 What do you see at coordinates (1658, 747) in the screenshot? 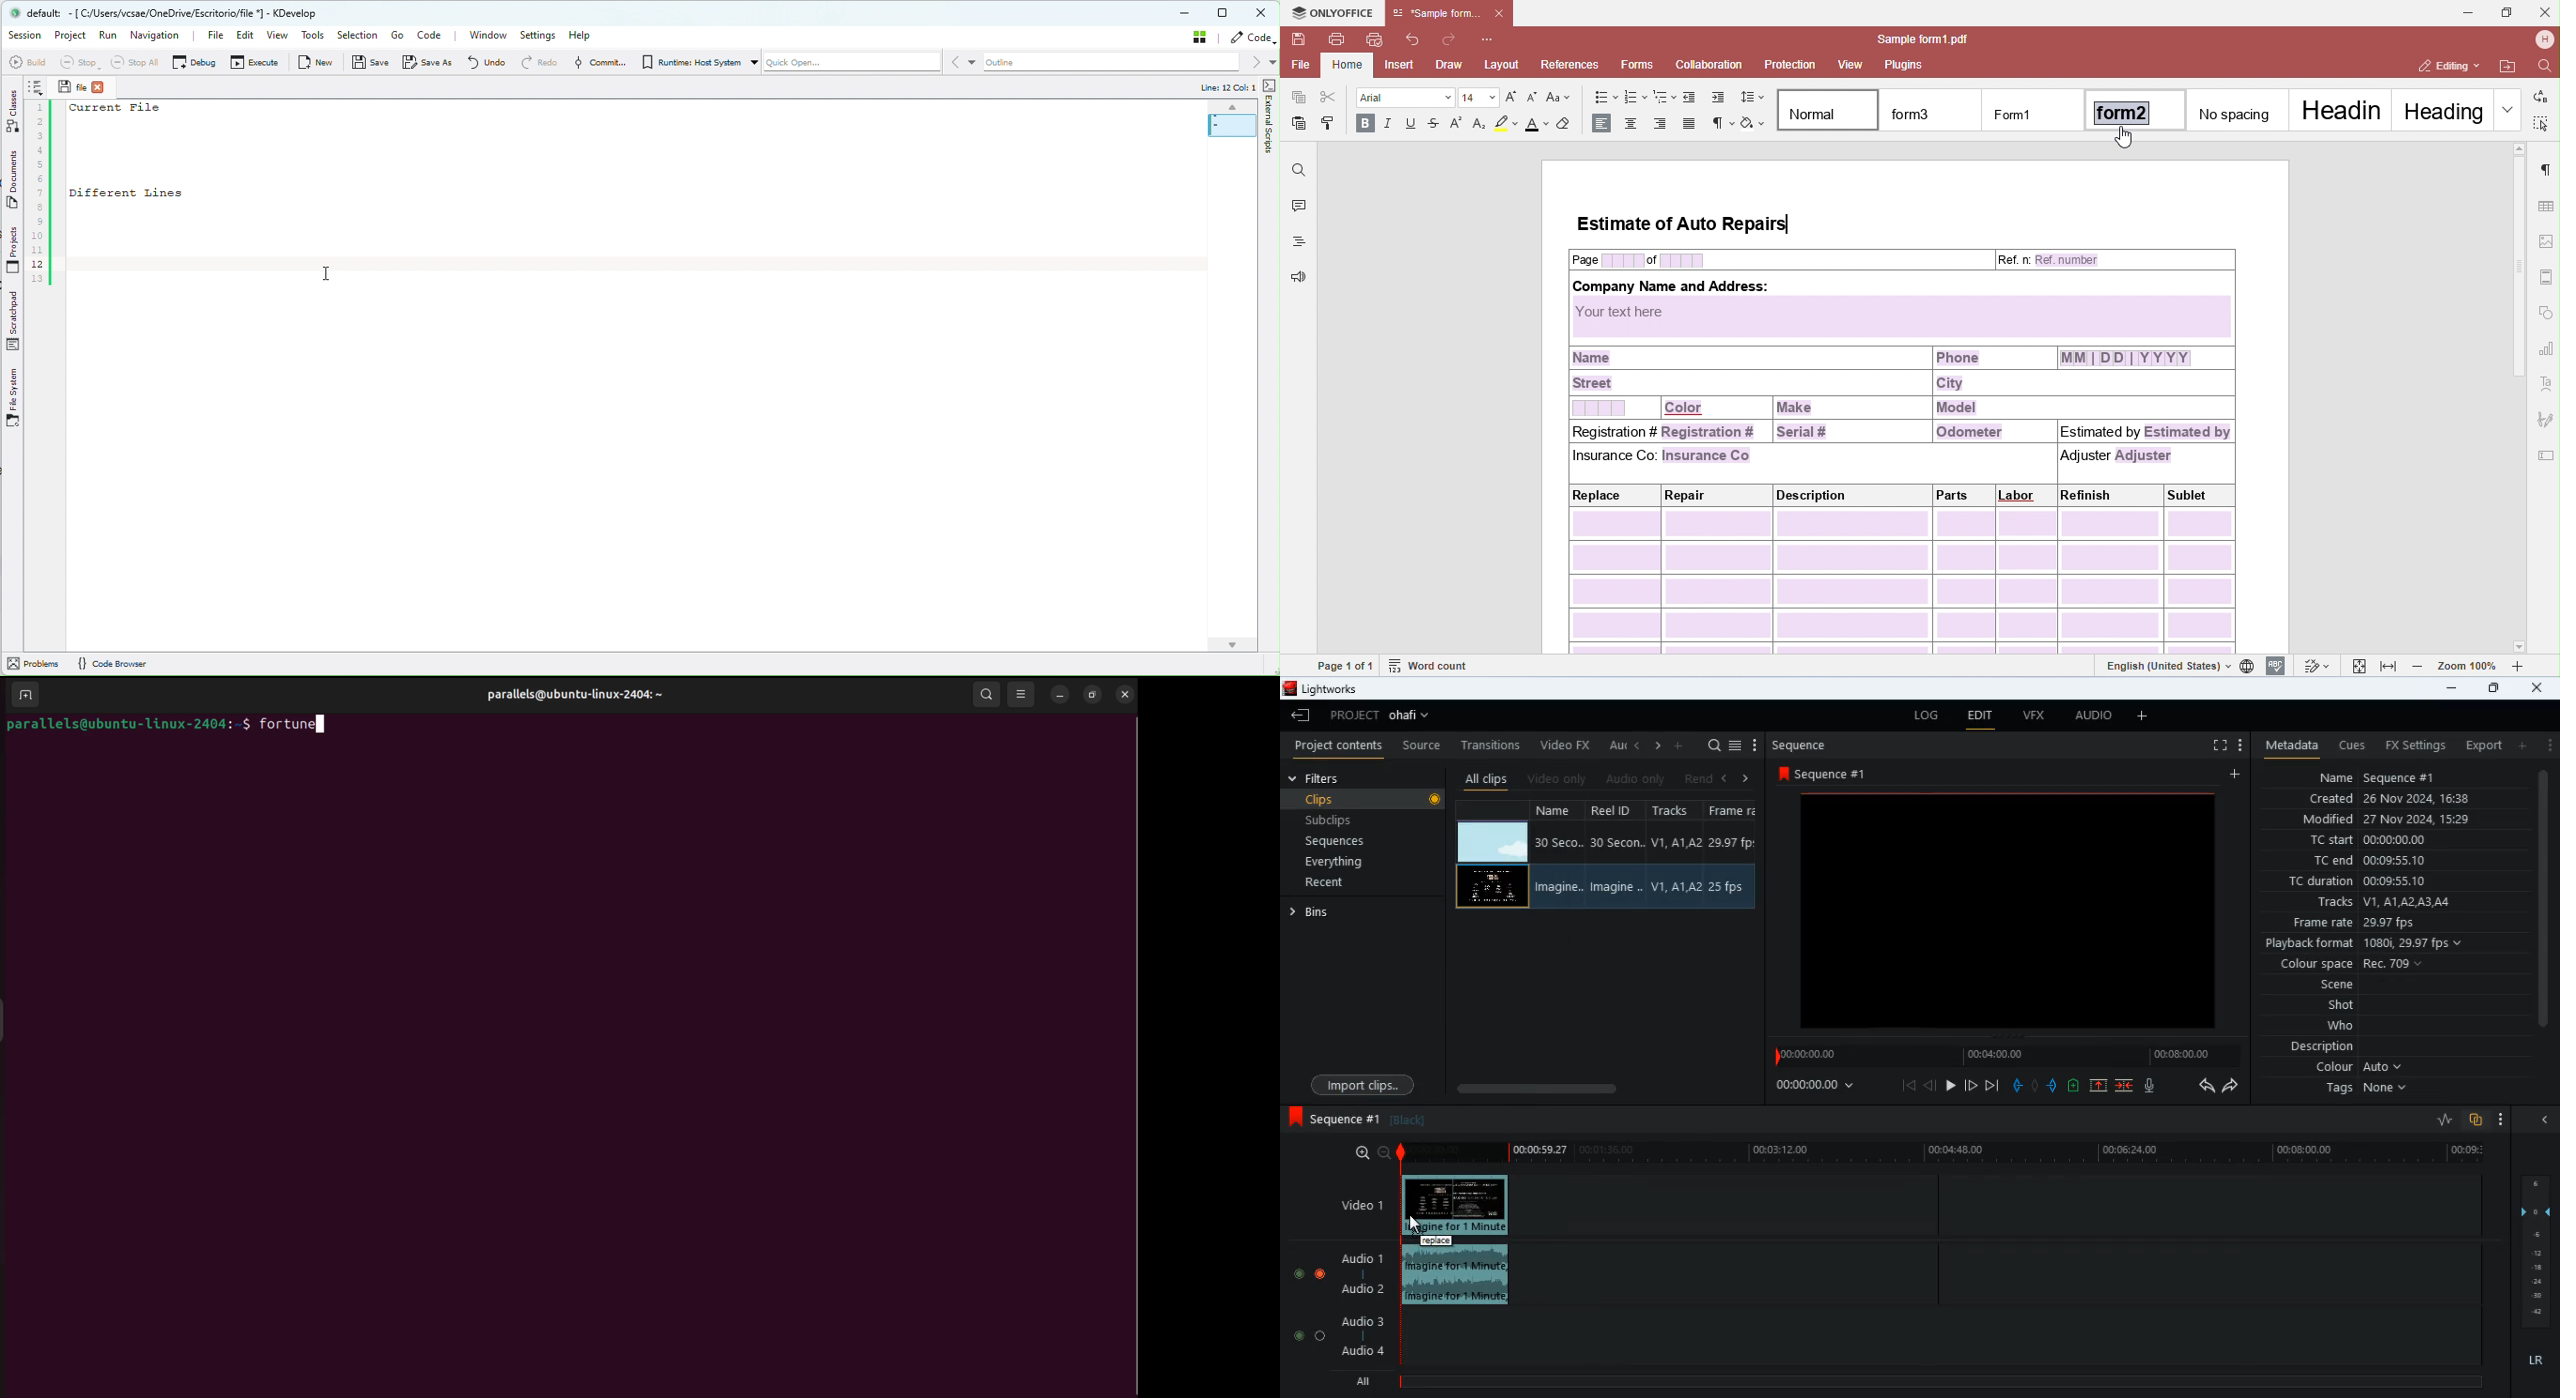
I see `right` at bounding box center [1658, 747].